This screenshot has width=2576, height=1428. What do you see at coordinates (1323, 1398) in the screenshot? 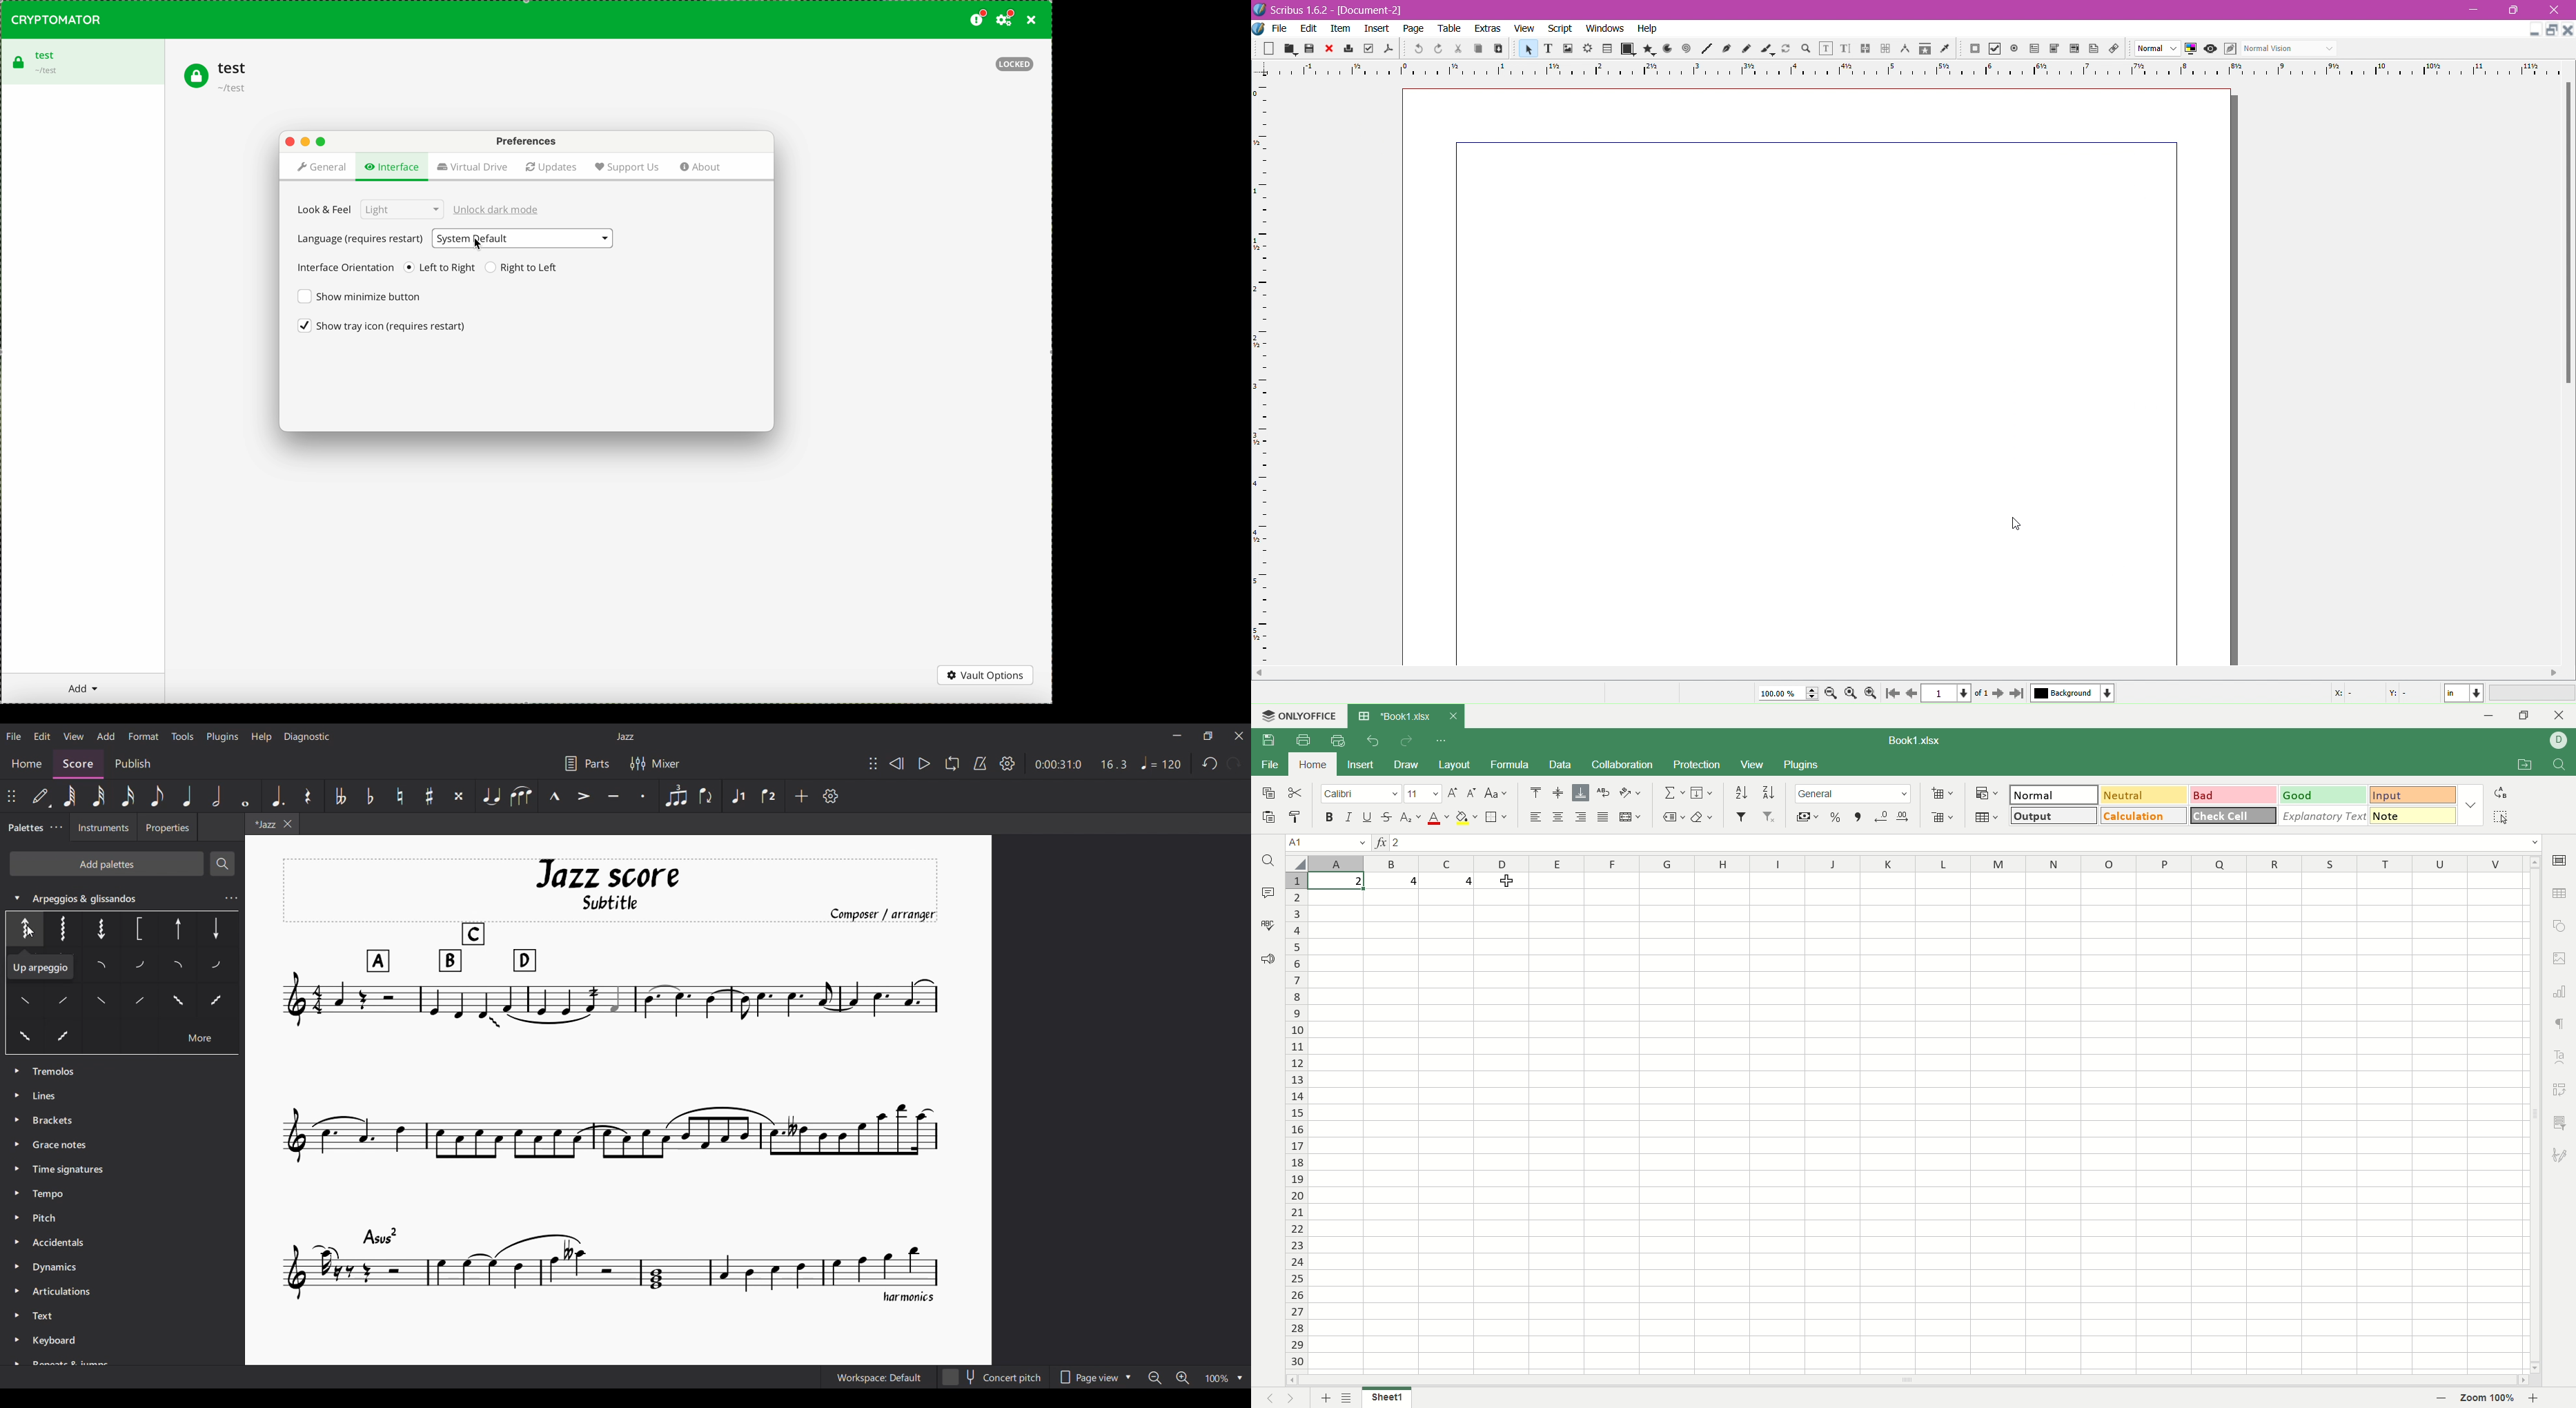
I see `add` at bounding box center [1323, 1398].